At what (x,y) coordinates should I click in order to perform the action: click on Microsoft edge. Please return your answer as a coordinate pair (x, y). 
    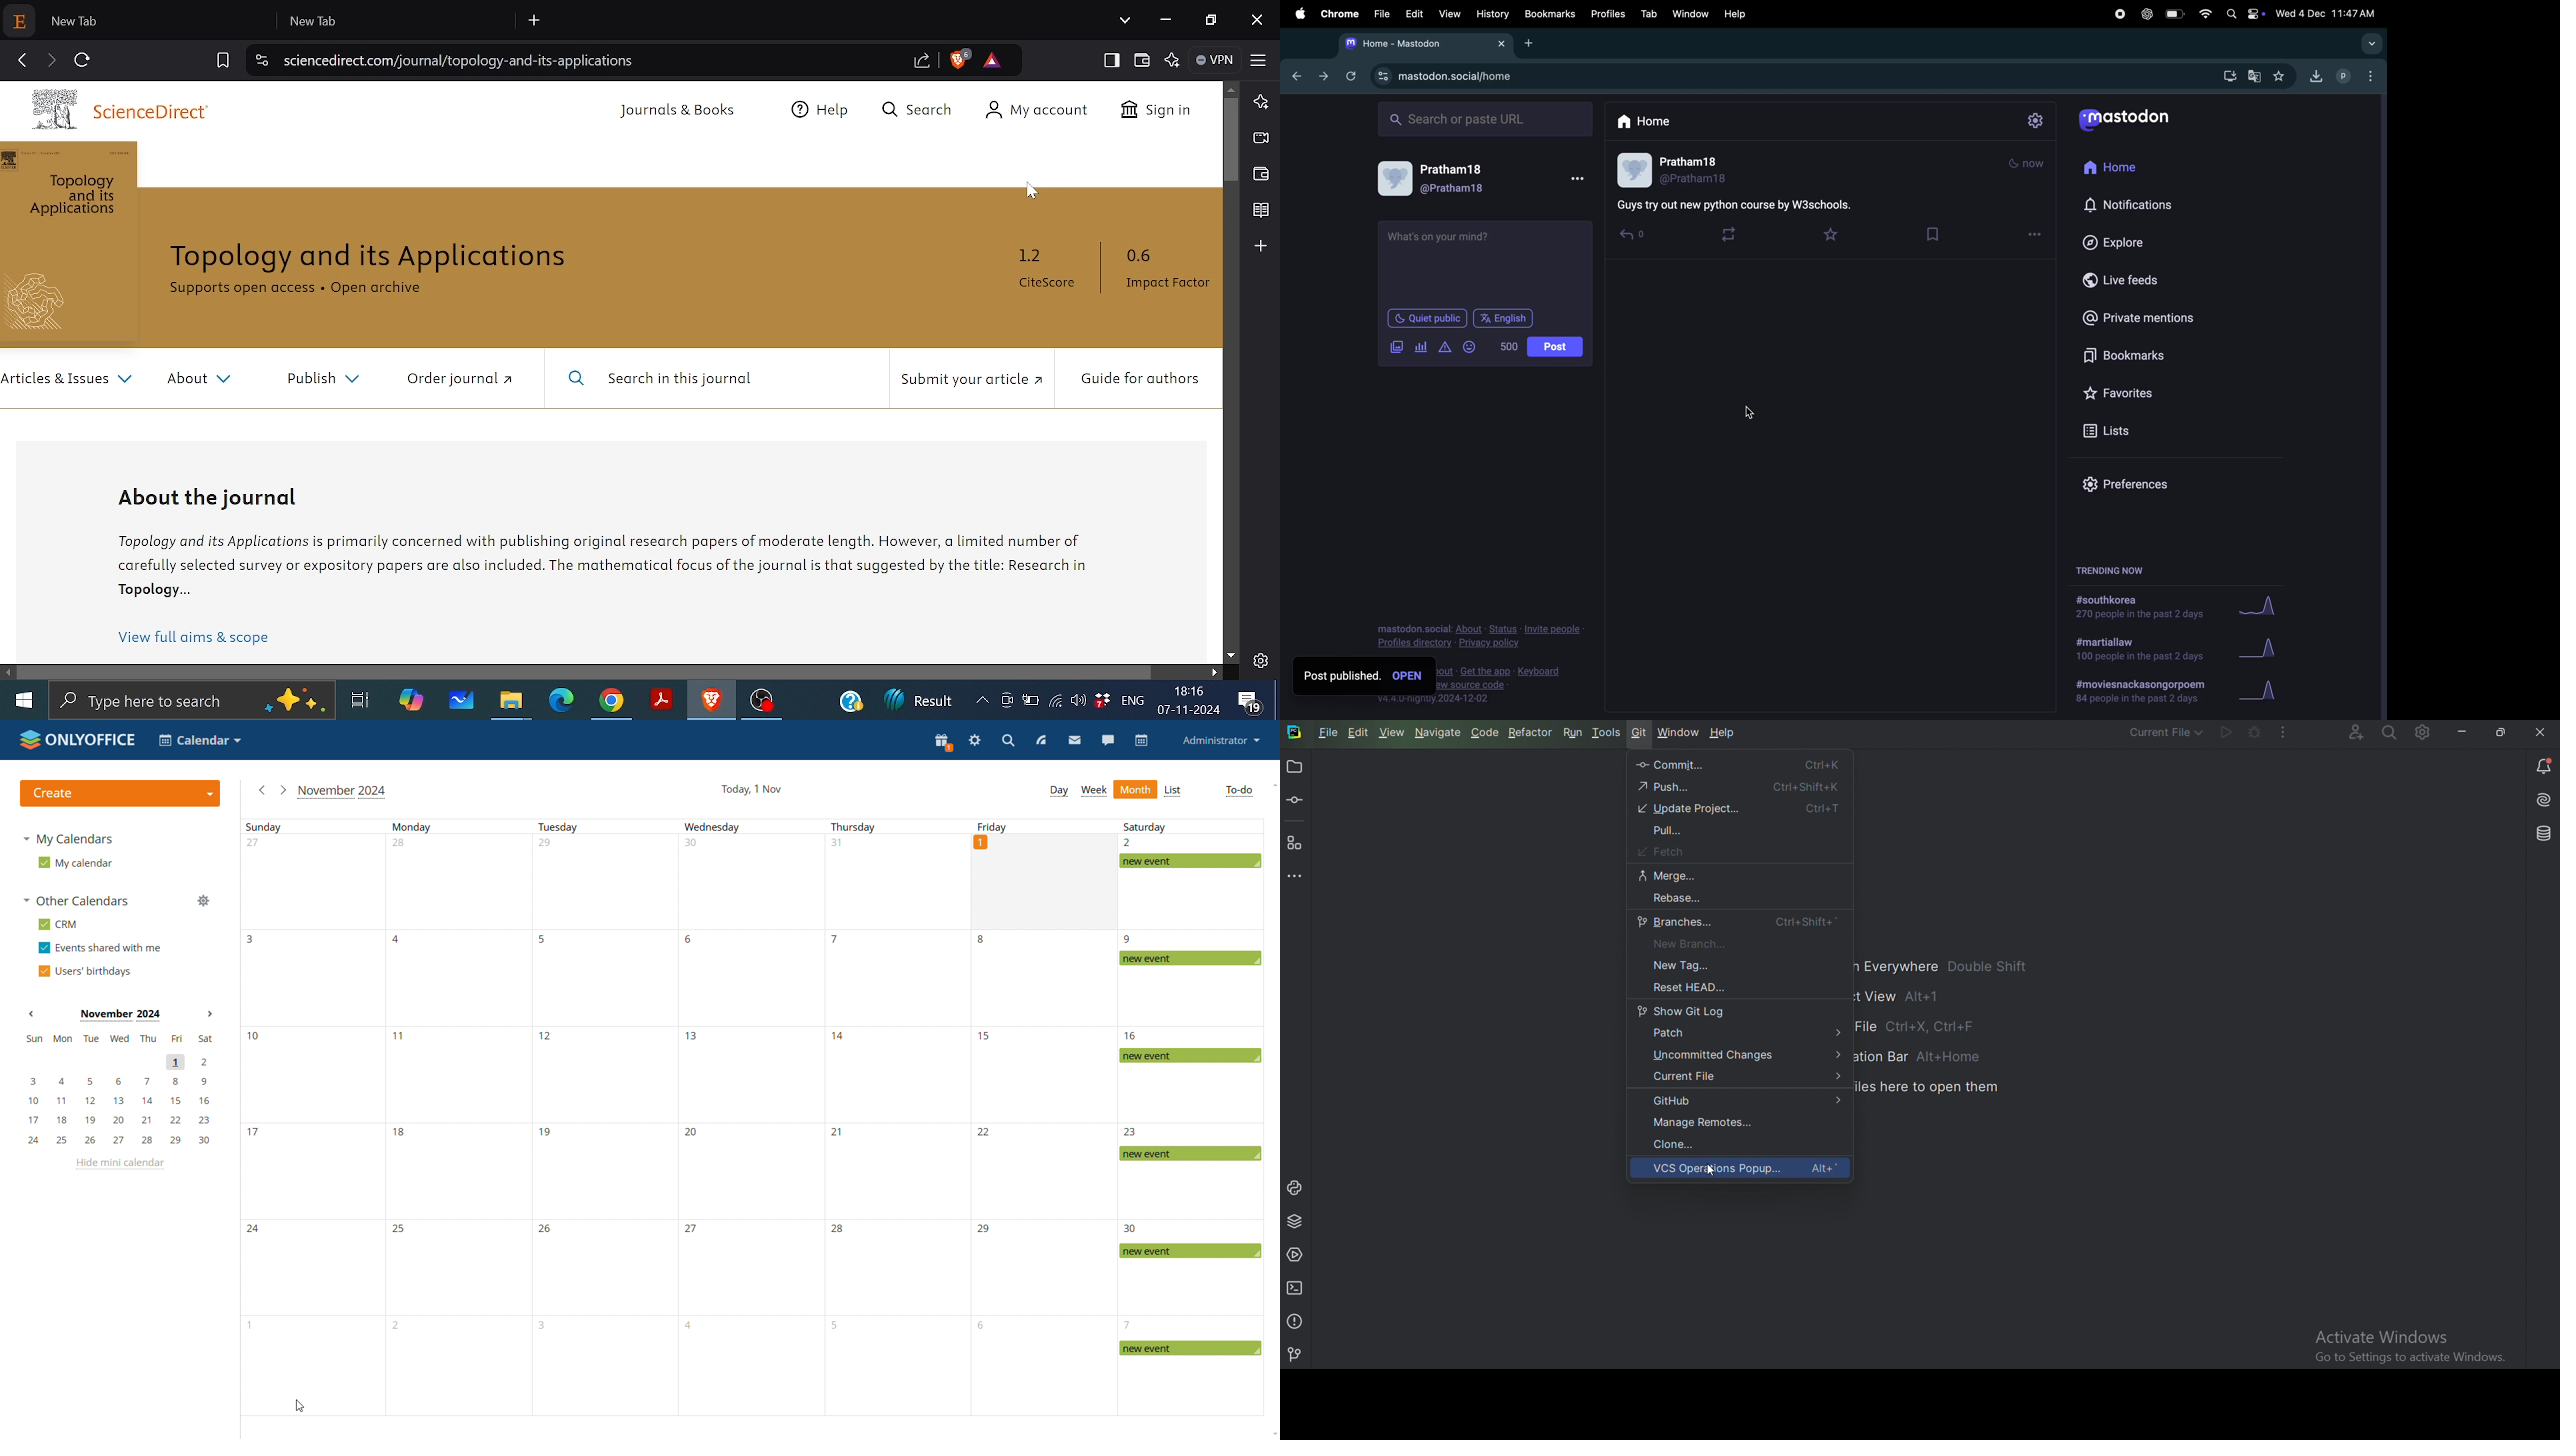
    Looking at the image, I should click on (561, 701).